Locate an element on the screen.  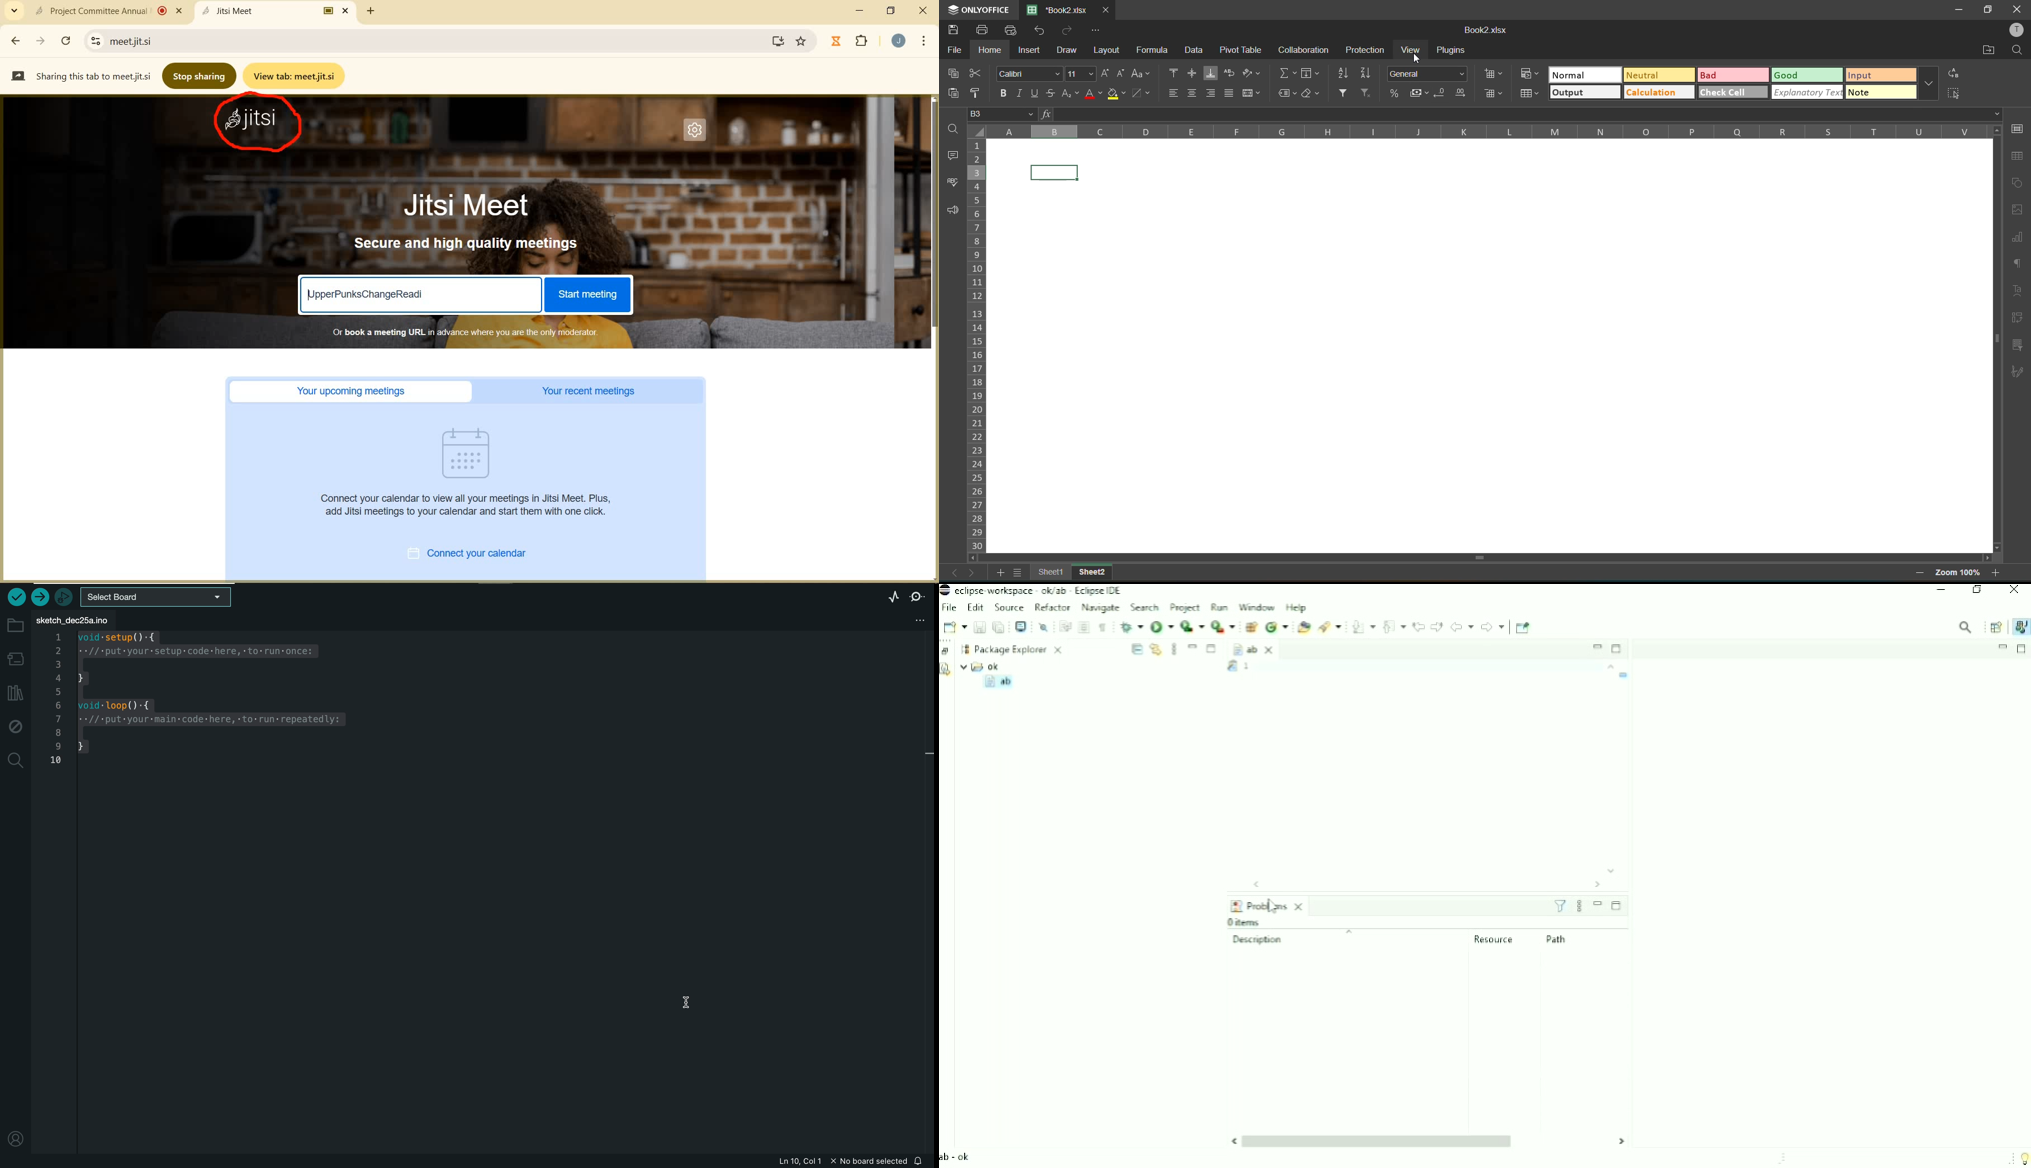
Forward is located at coordinates (1493, 627).